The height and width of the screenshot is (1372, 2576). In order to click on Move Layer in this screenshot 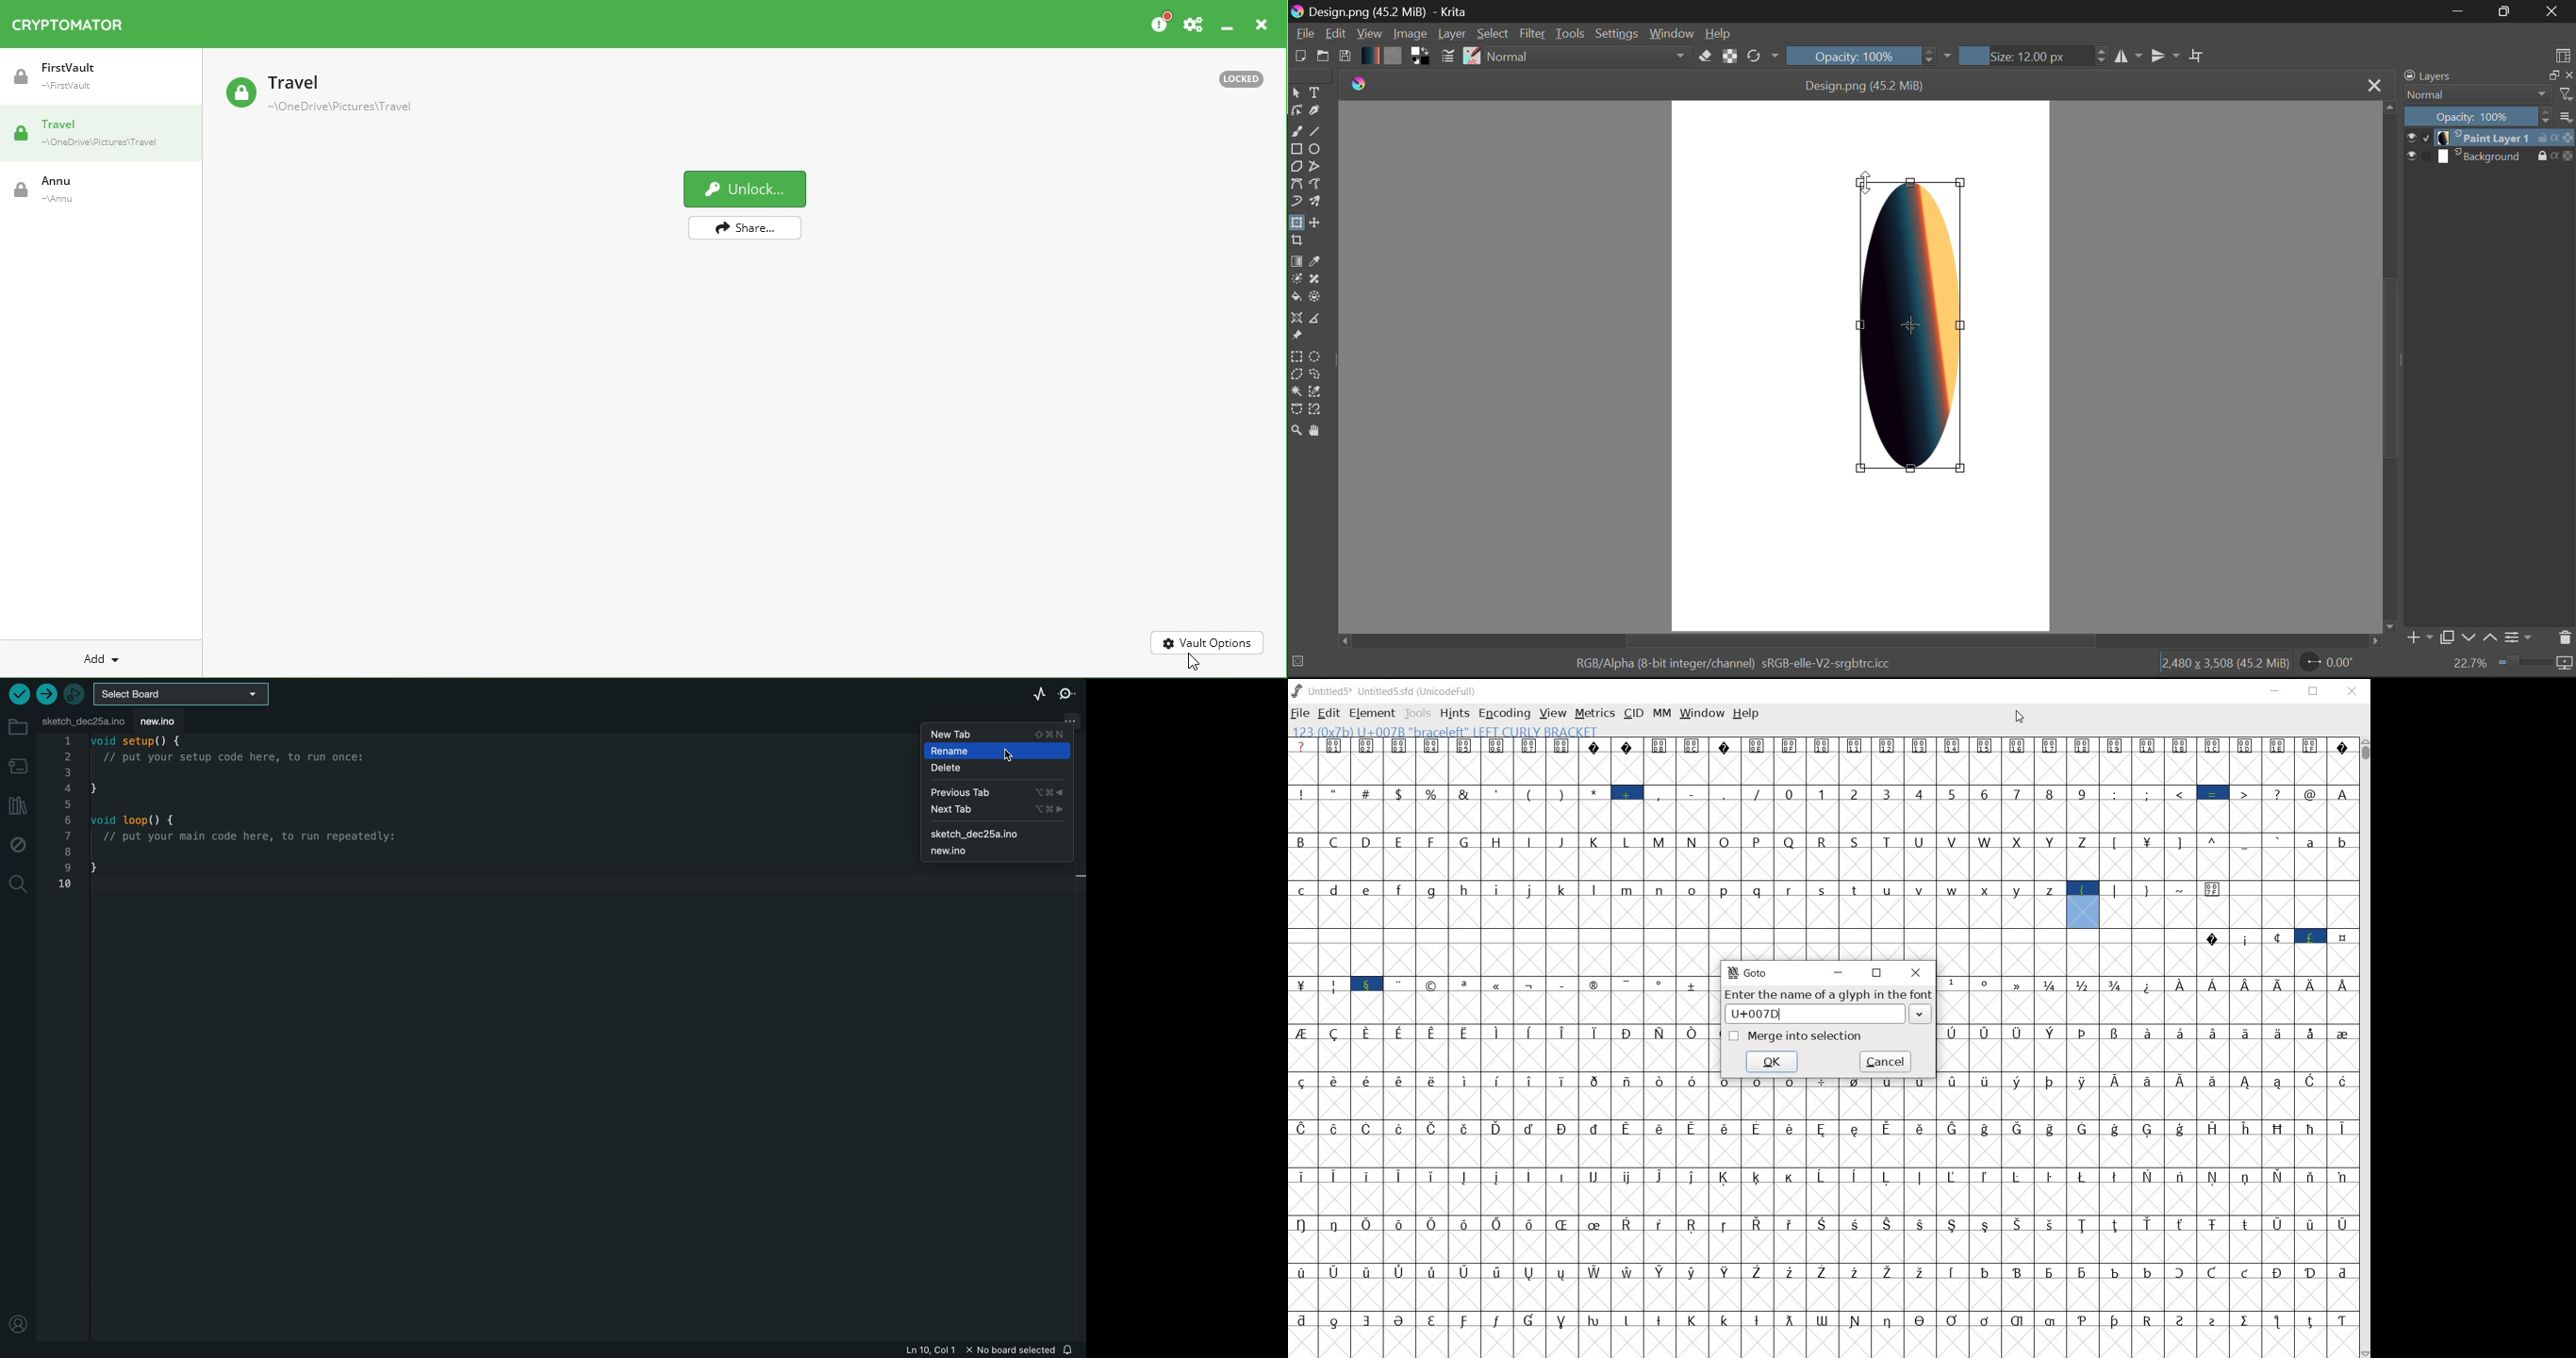, I will do `click(1313, 222)`.